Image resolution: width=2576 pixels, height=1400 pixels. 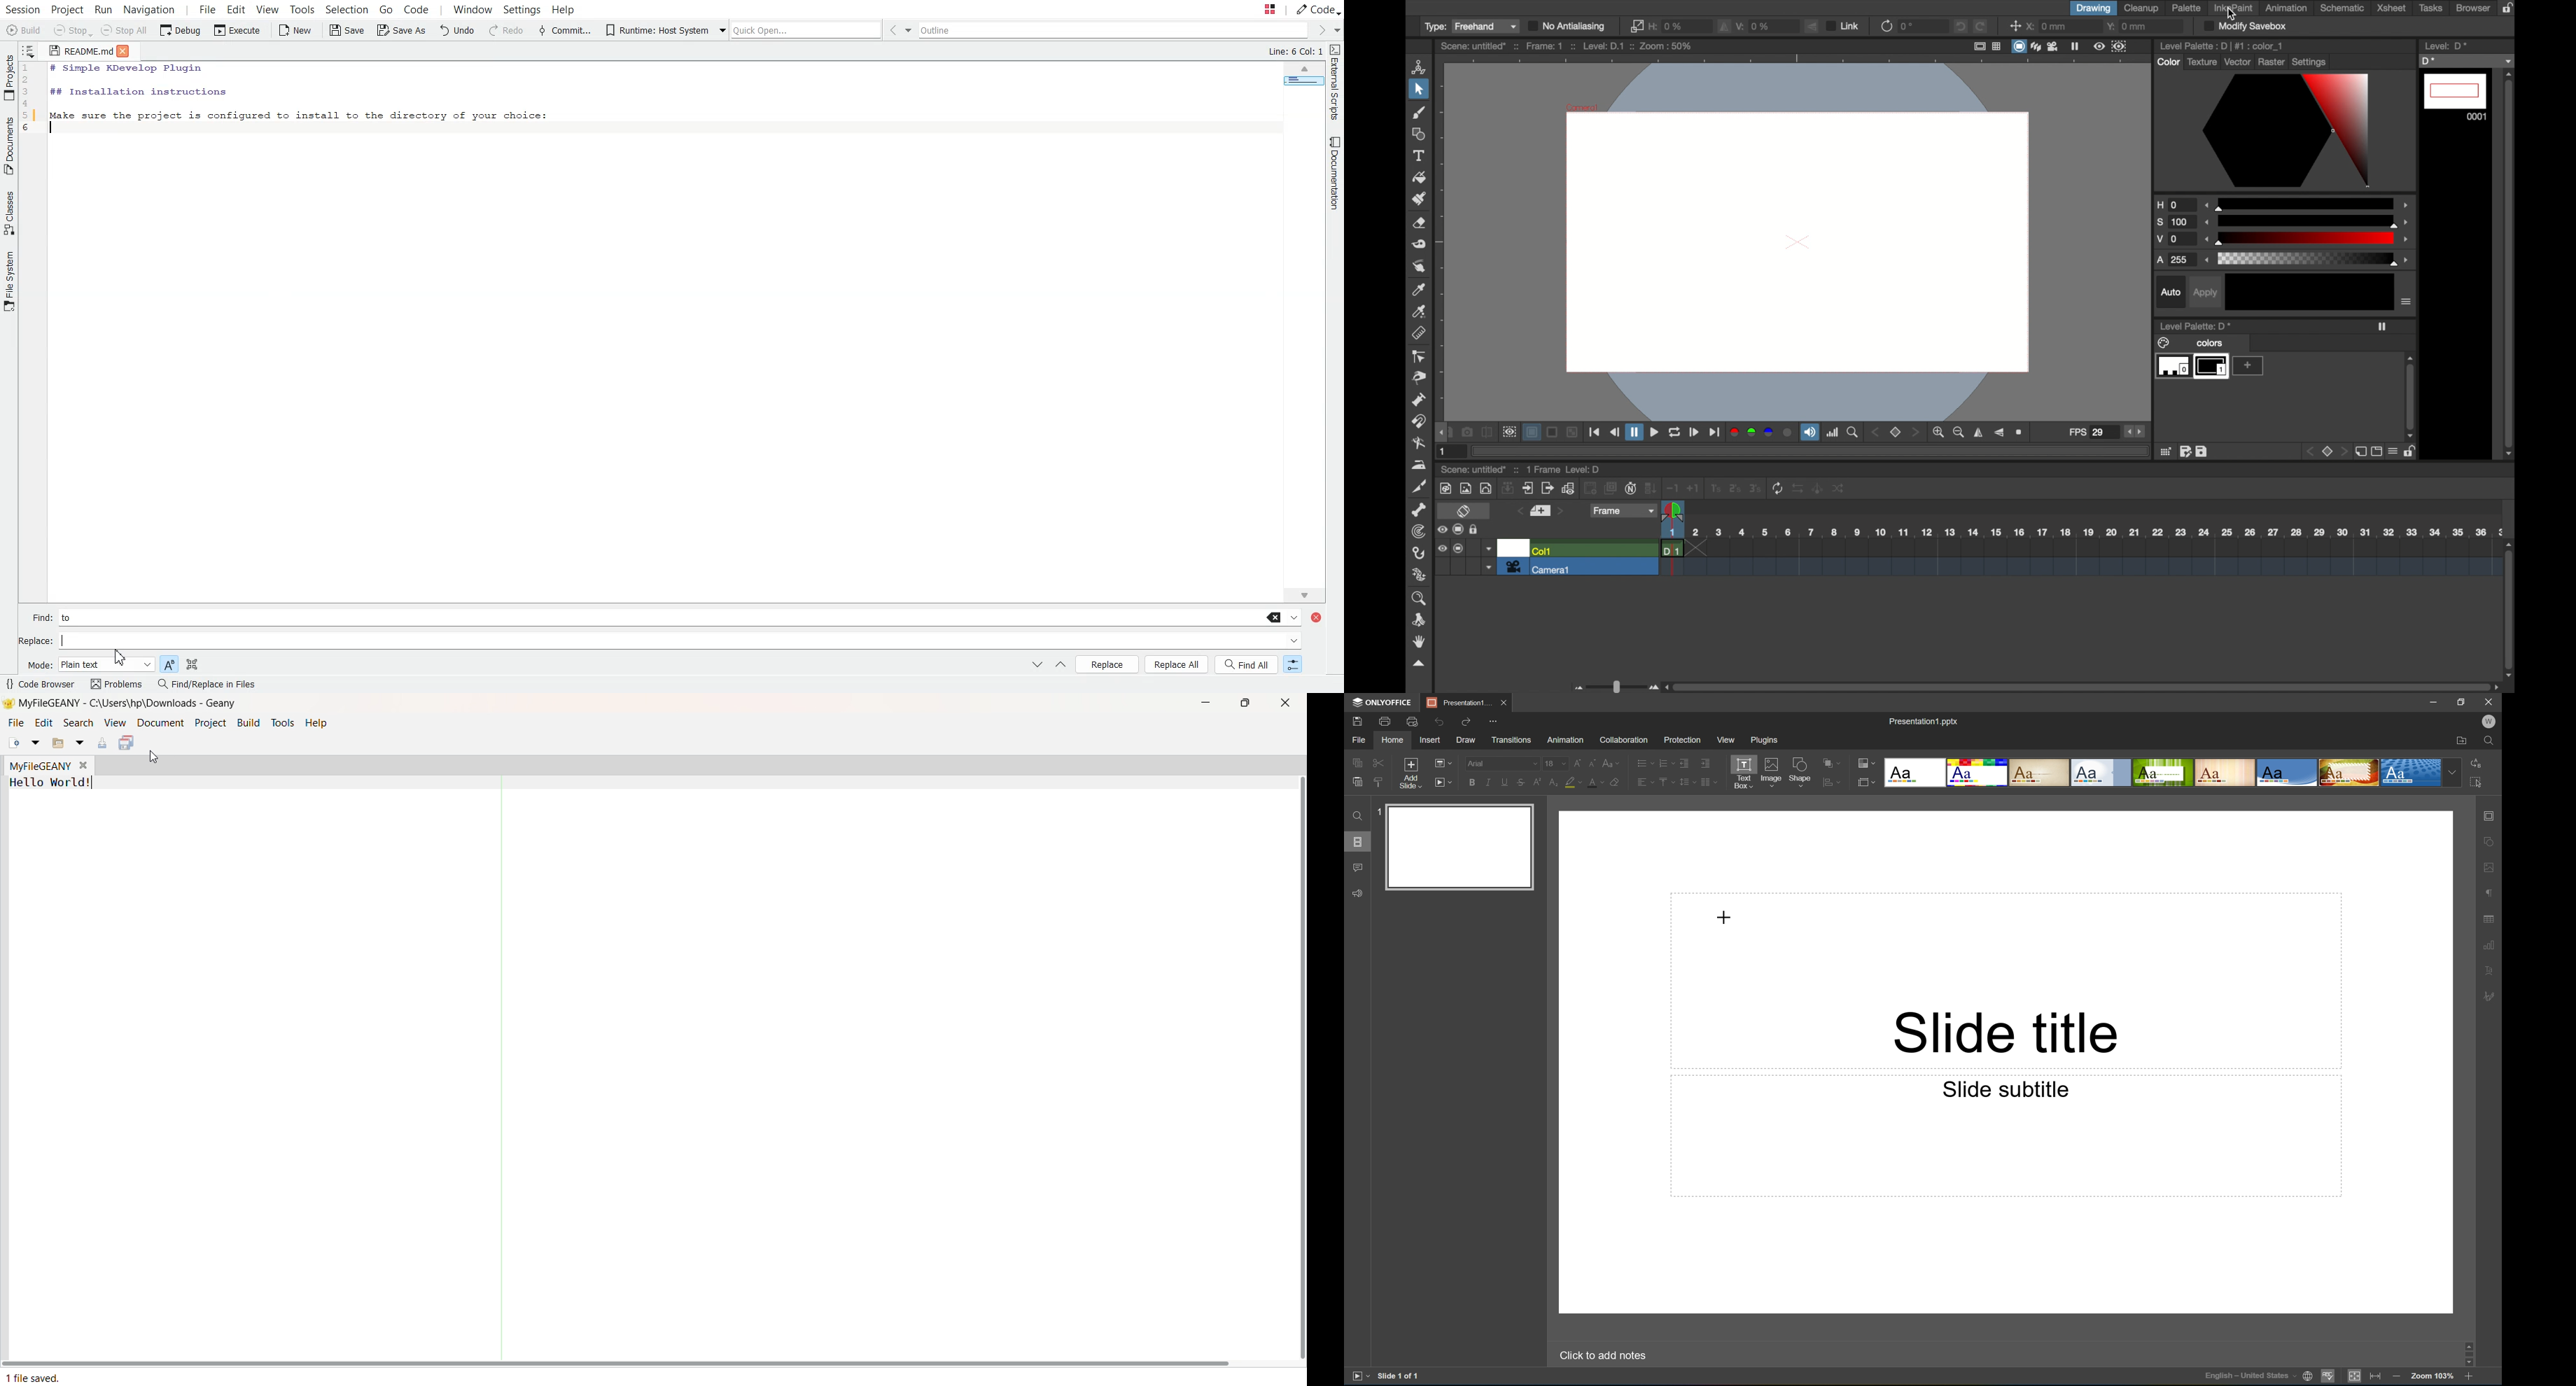 What do you see at coordinates (1331, 174) in the screenshot?
I see `Documentation` at bounding box center [1331, 174].